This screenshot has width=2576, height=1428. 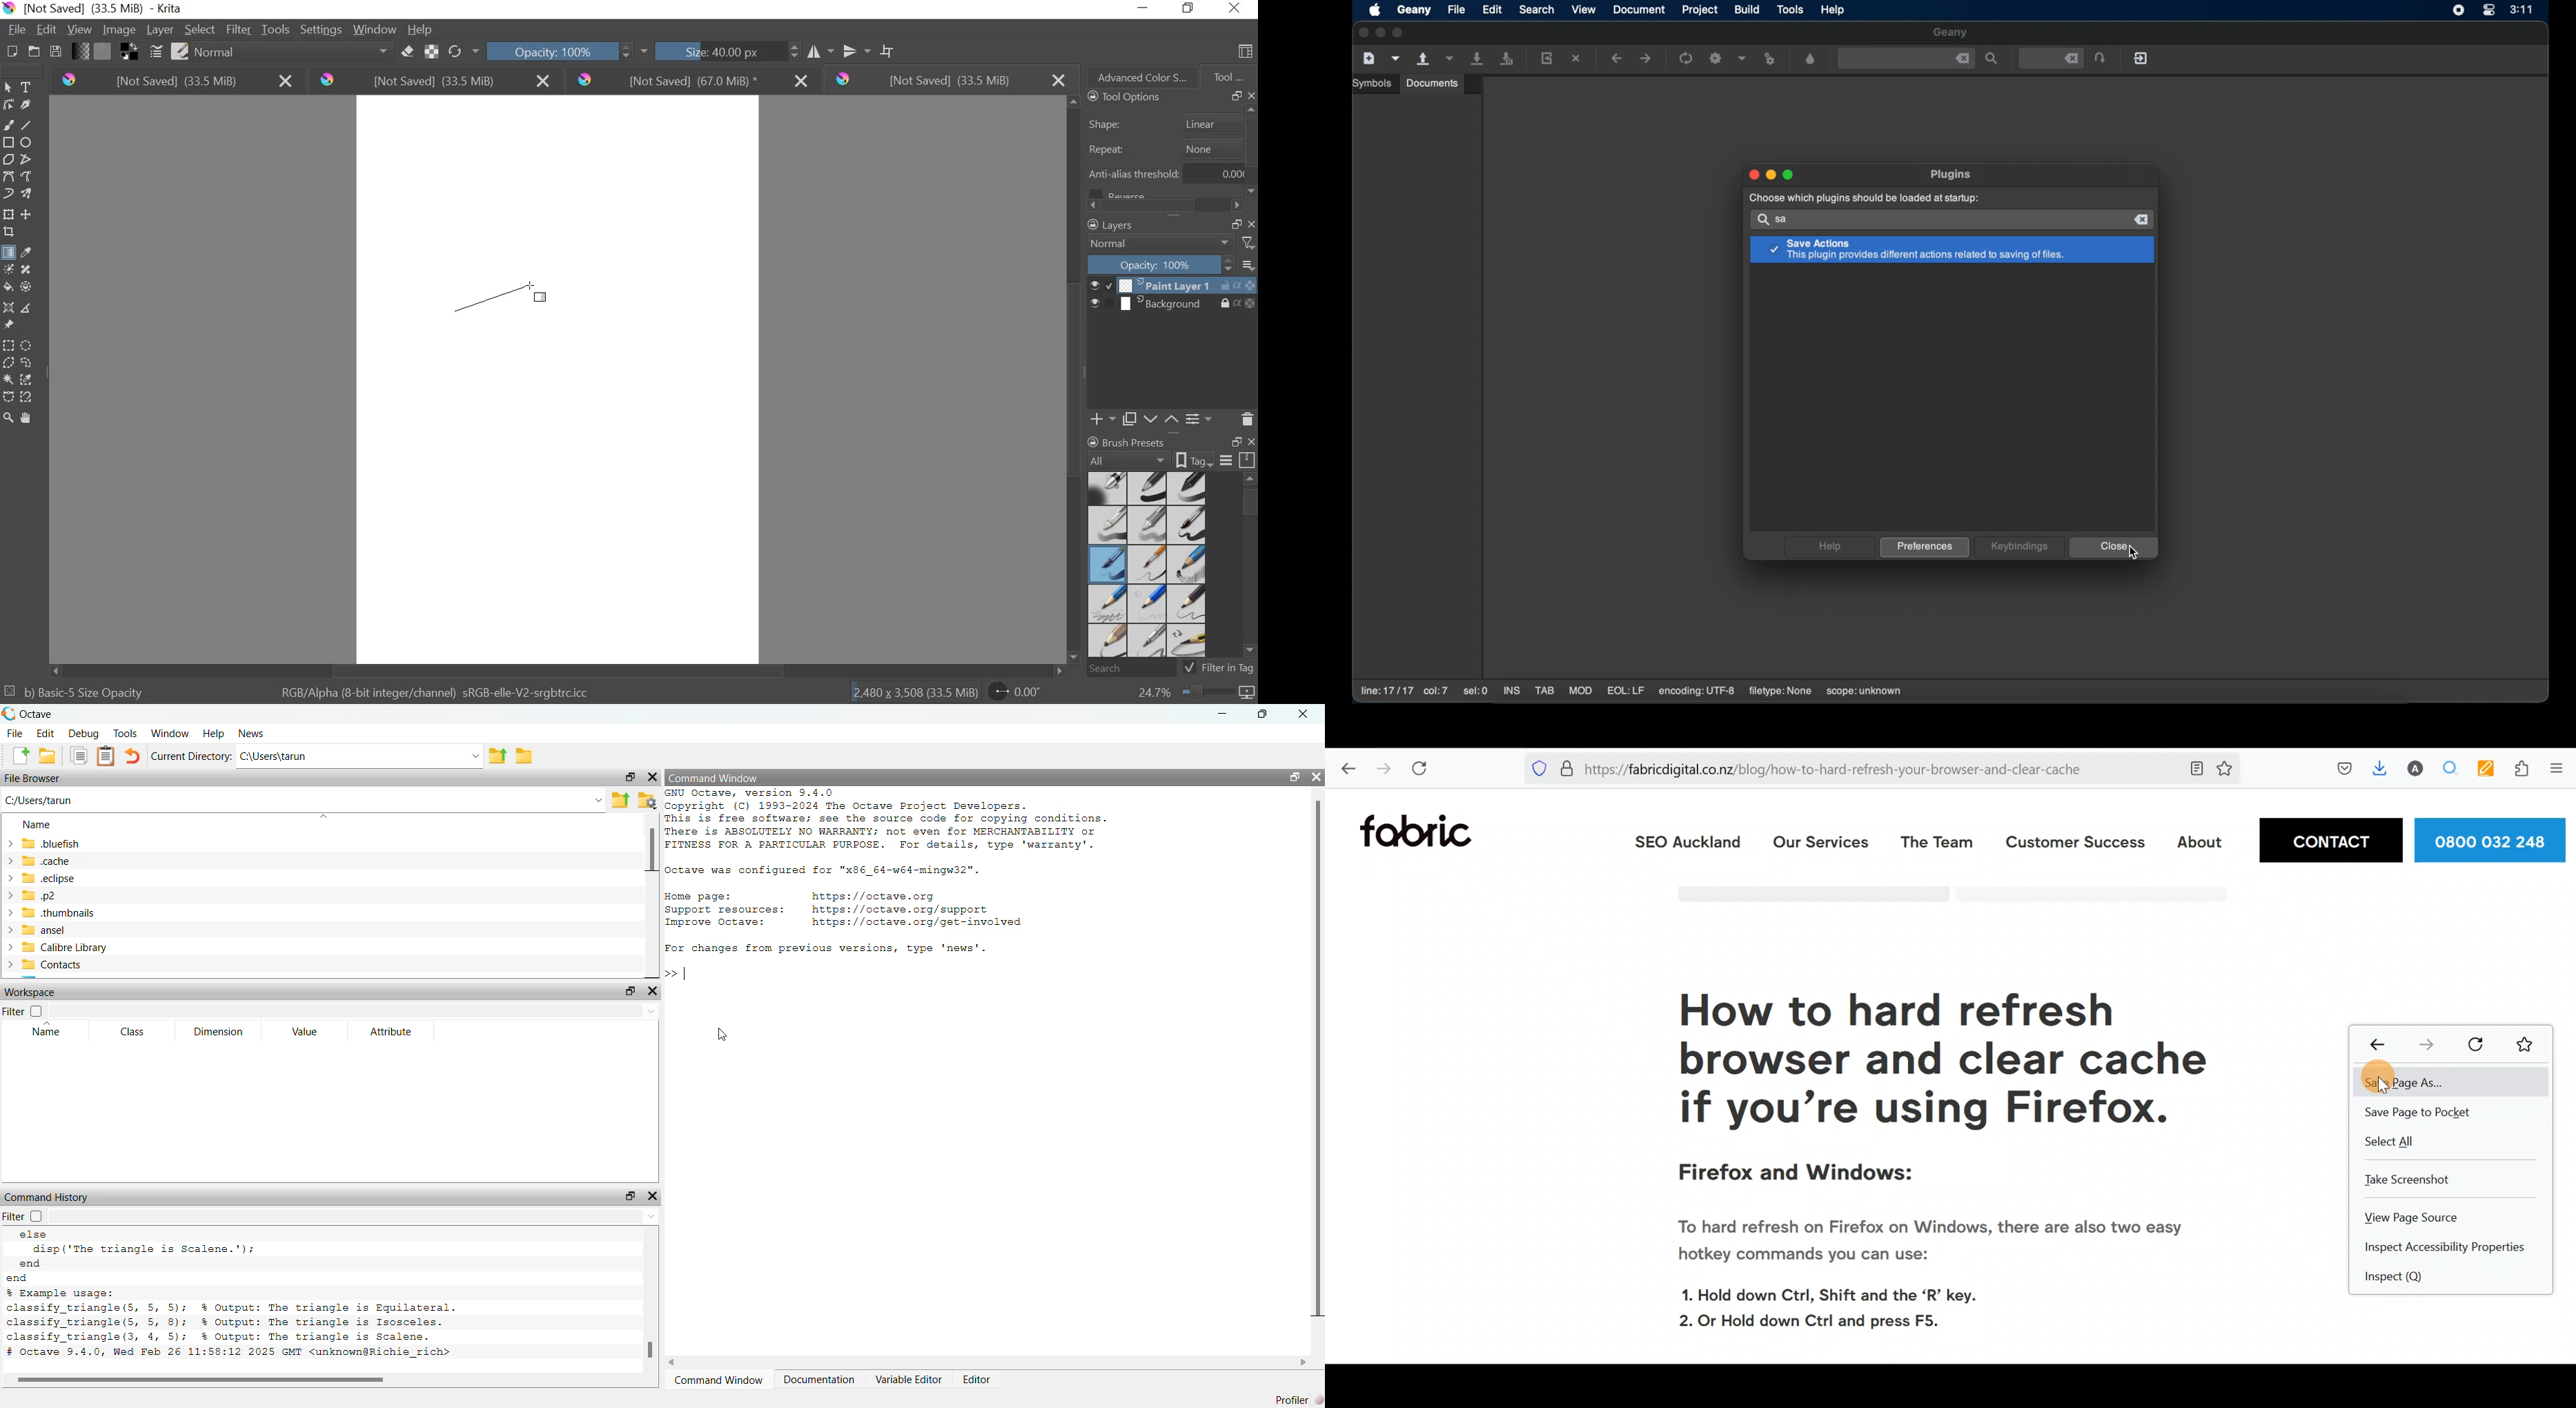 What do you see at coordinates (1381, 769) in the screenshot?
I see `Go forward one page` at bounding box center [1381, 769].